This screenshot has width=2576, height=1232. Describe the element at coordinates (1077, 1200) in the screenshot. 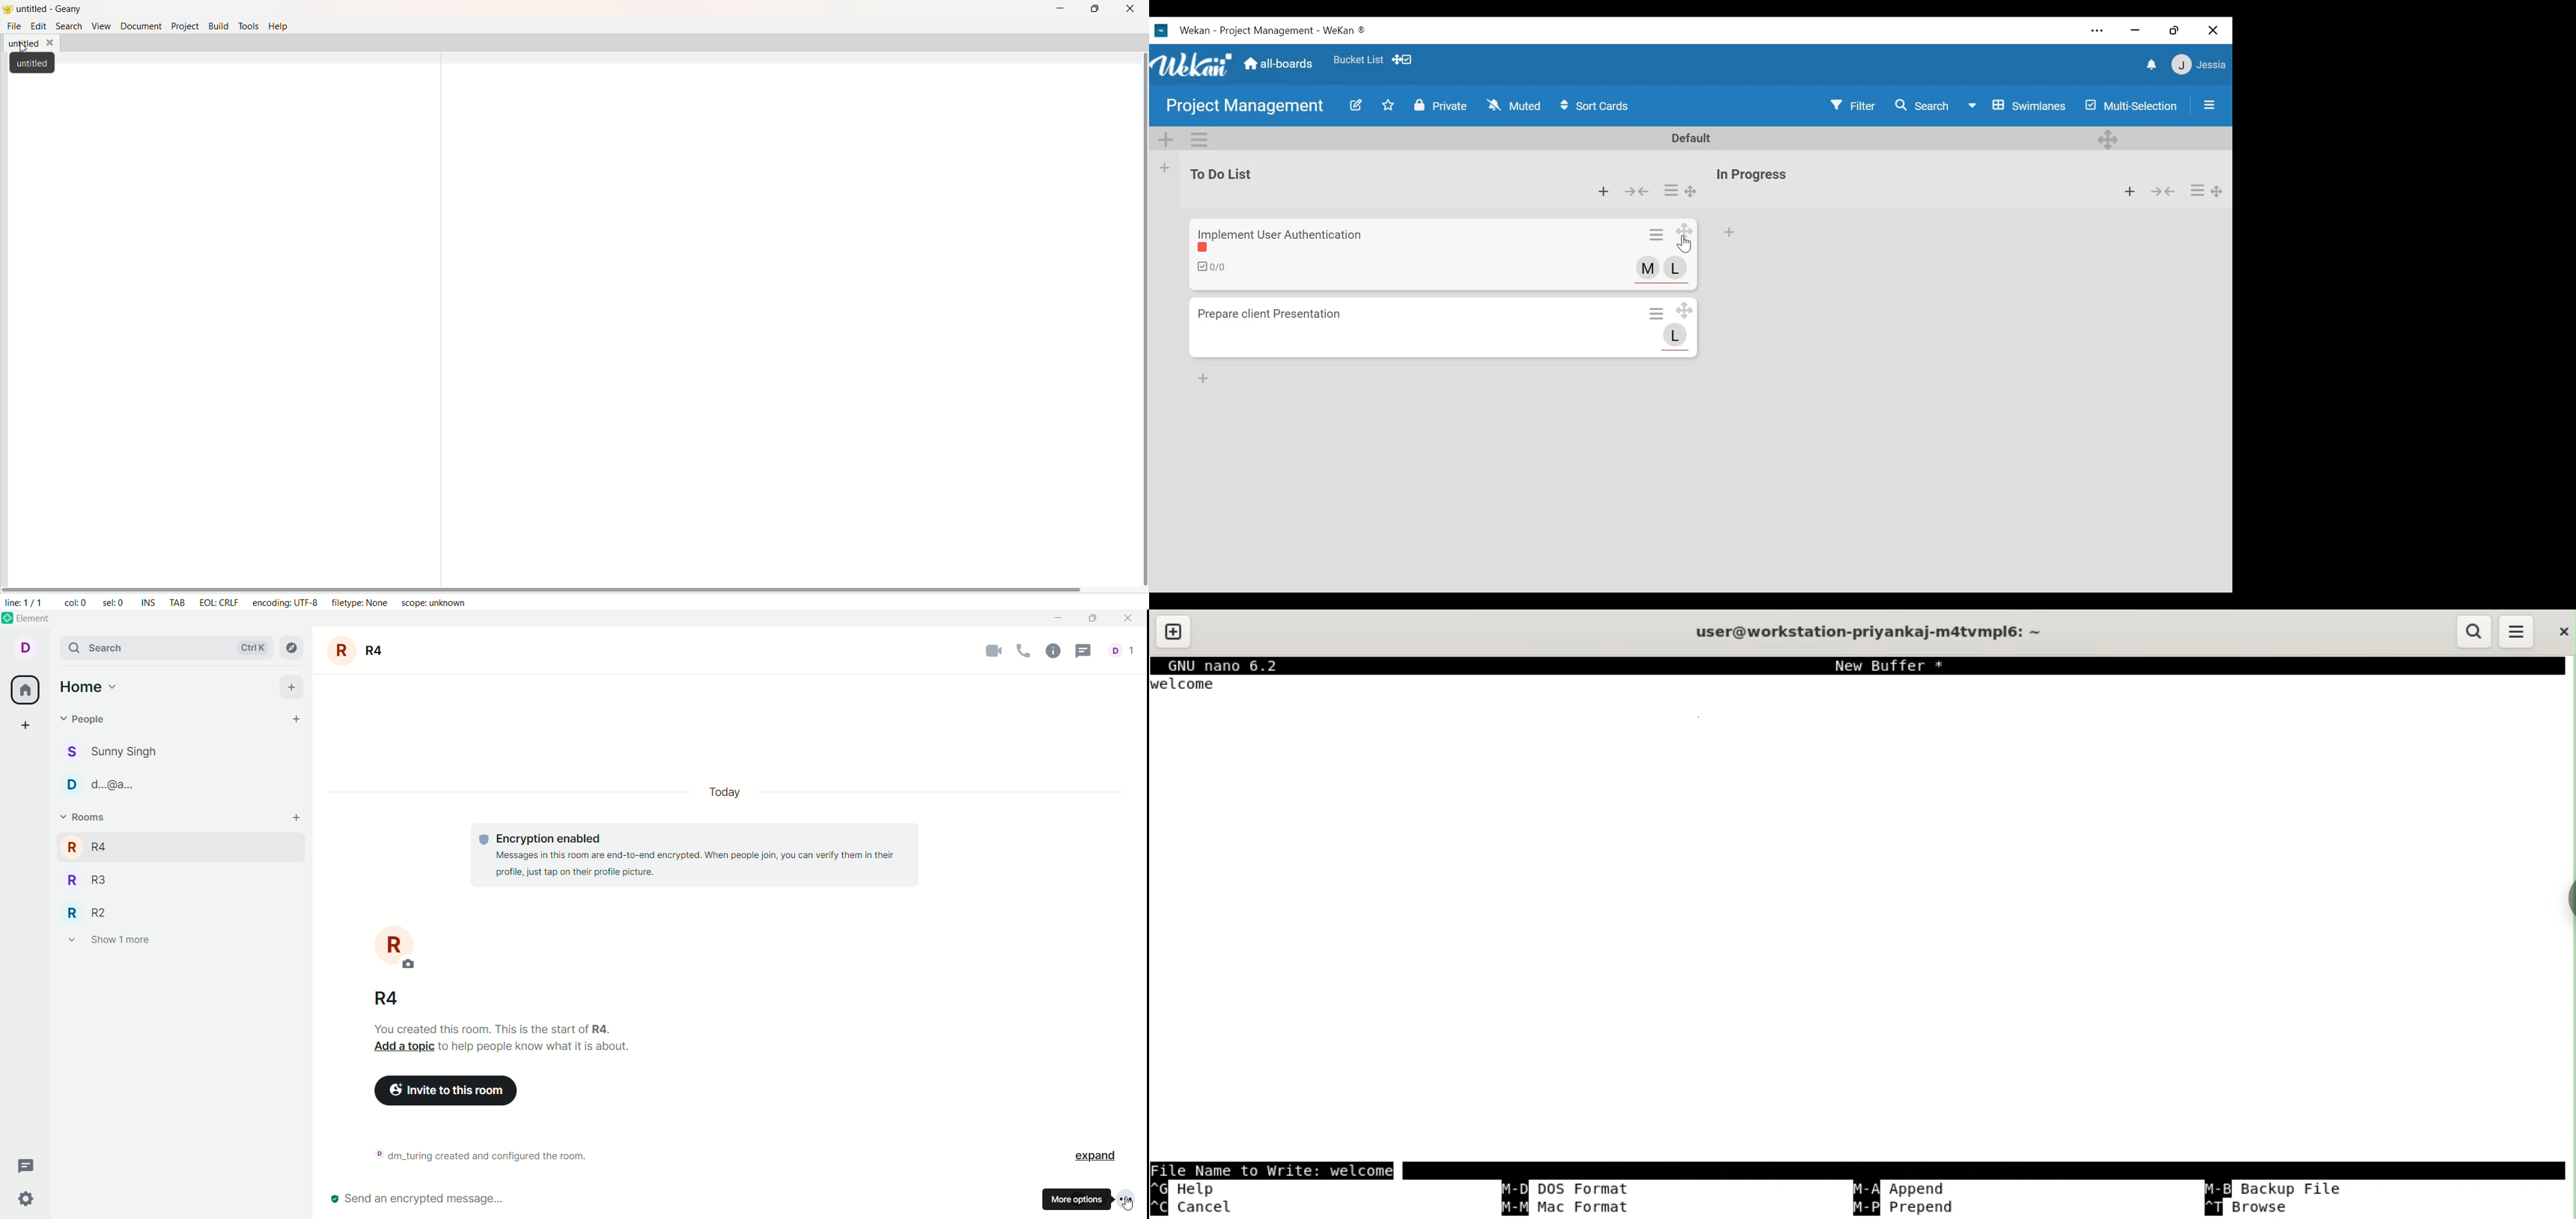

I see `more options` at that location.